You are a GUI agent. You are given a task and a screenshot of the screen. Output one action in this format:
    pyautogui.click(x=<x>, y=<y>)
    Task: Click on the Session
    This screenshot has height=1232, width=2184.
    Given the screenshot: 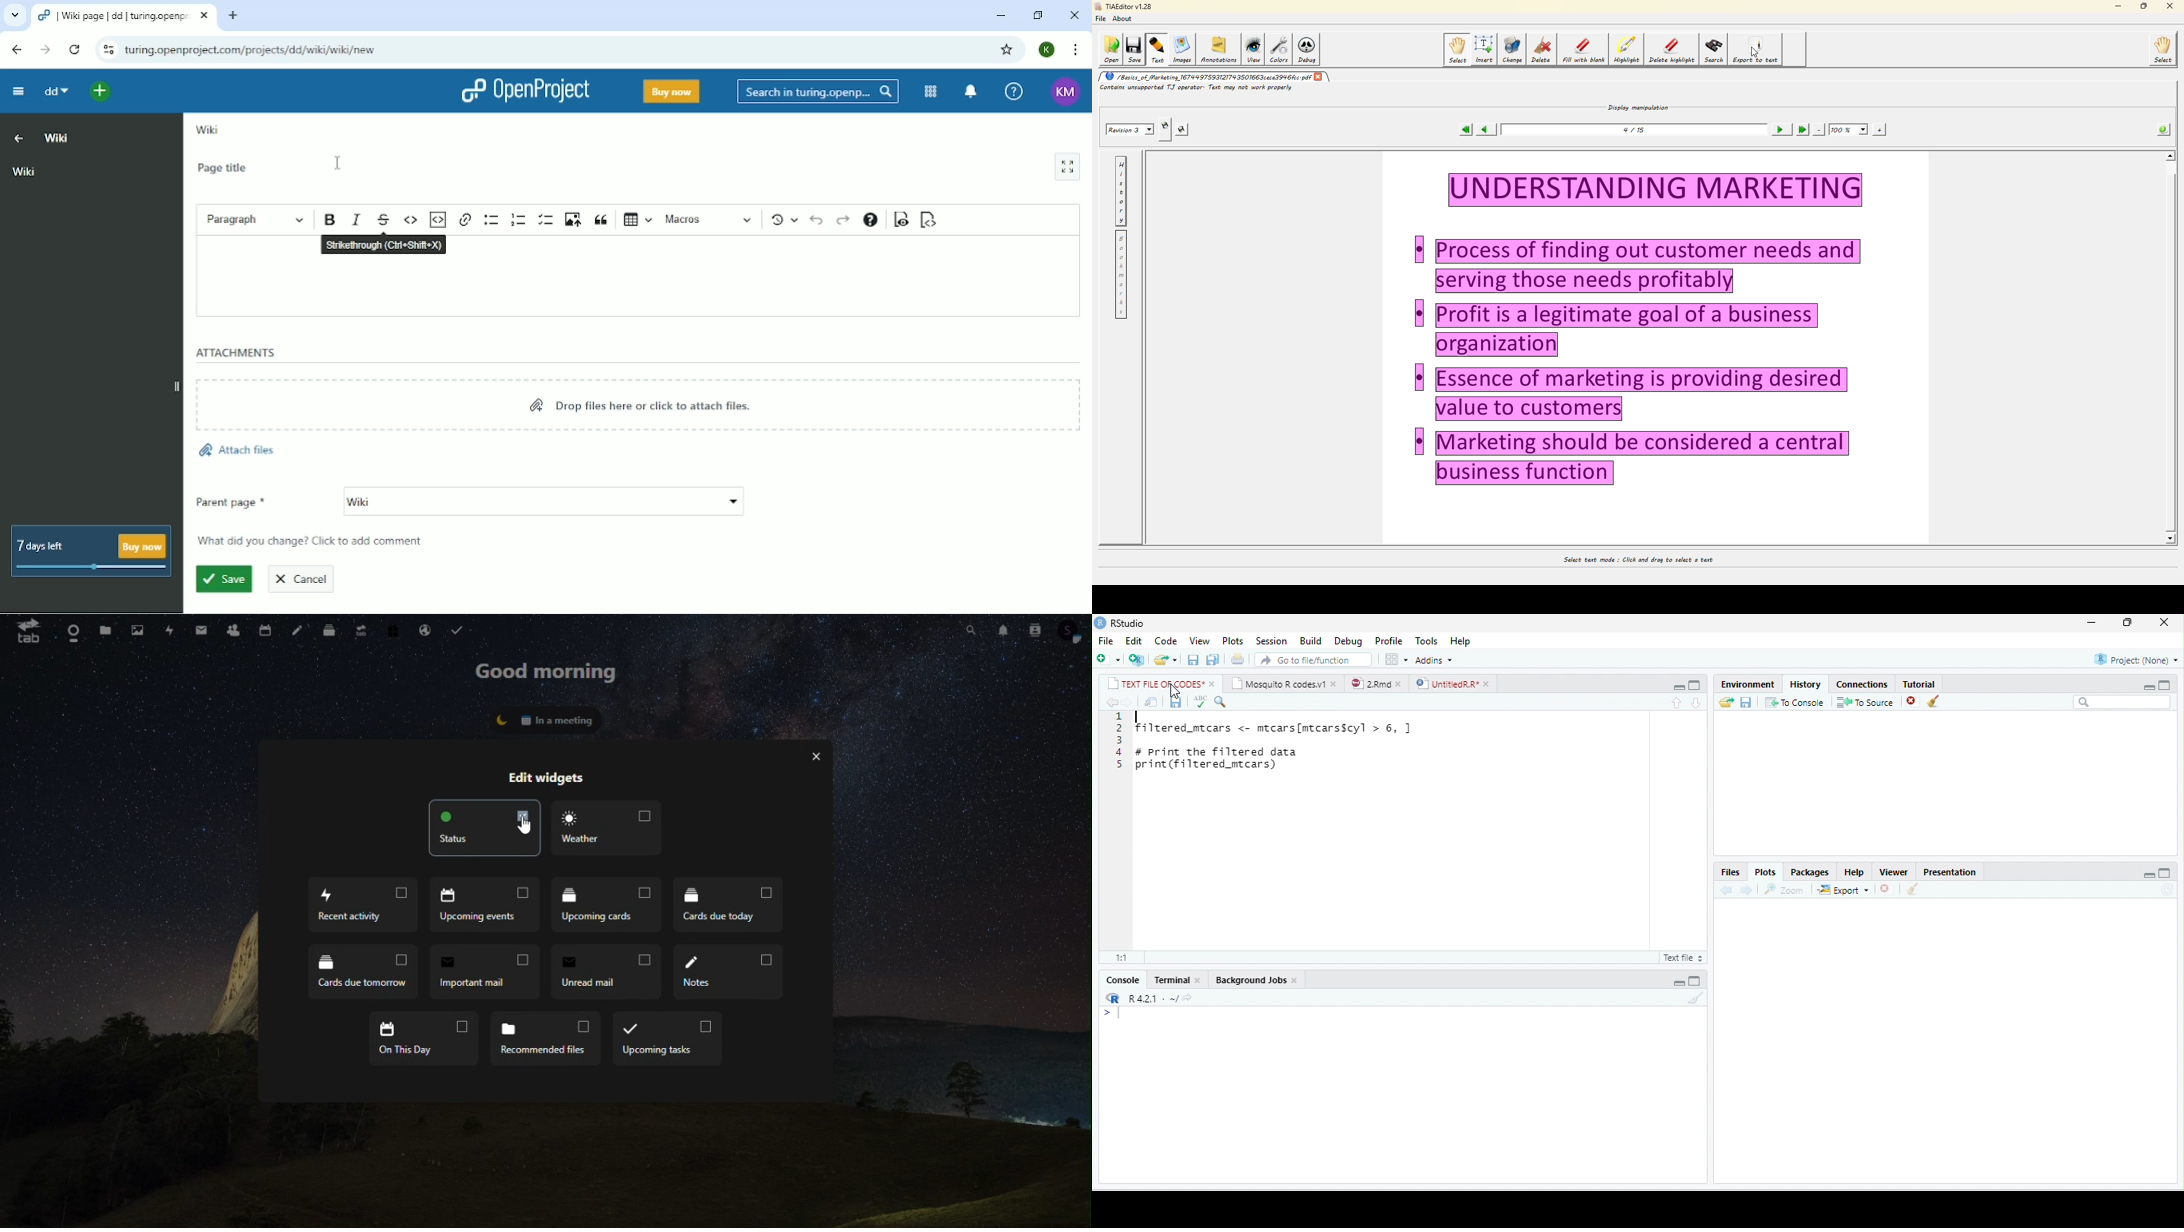 What is the action you would take?
    pyautogui.click(x=1272, y=640)
    